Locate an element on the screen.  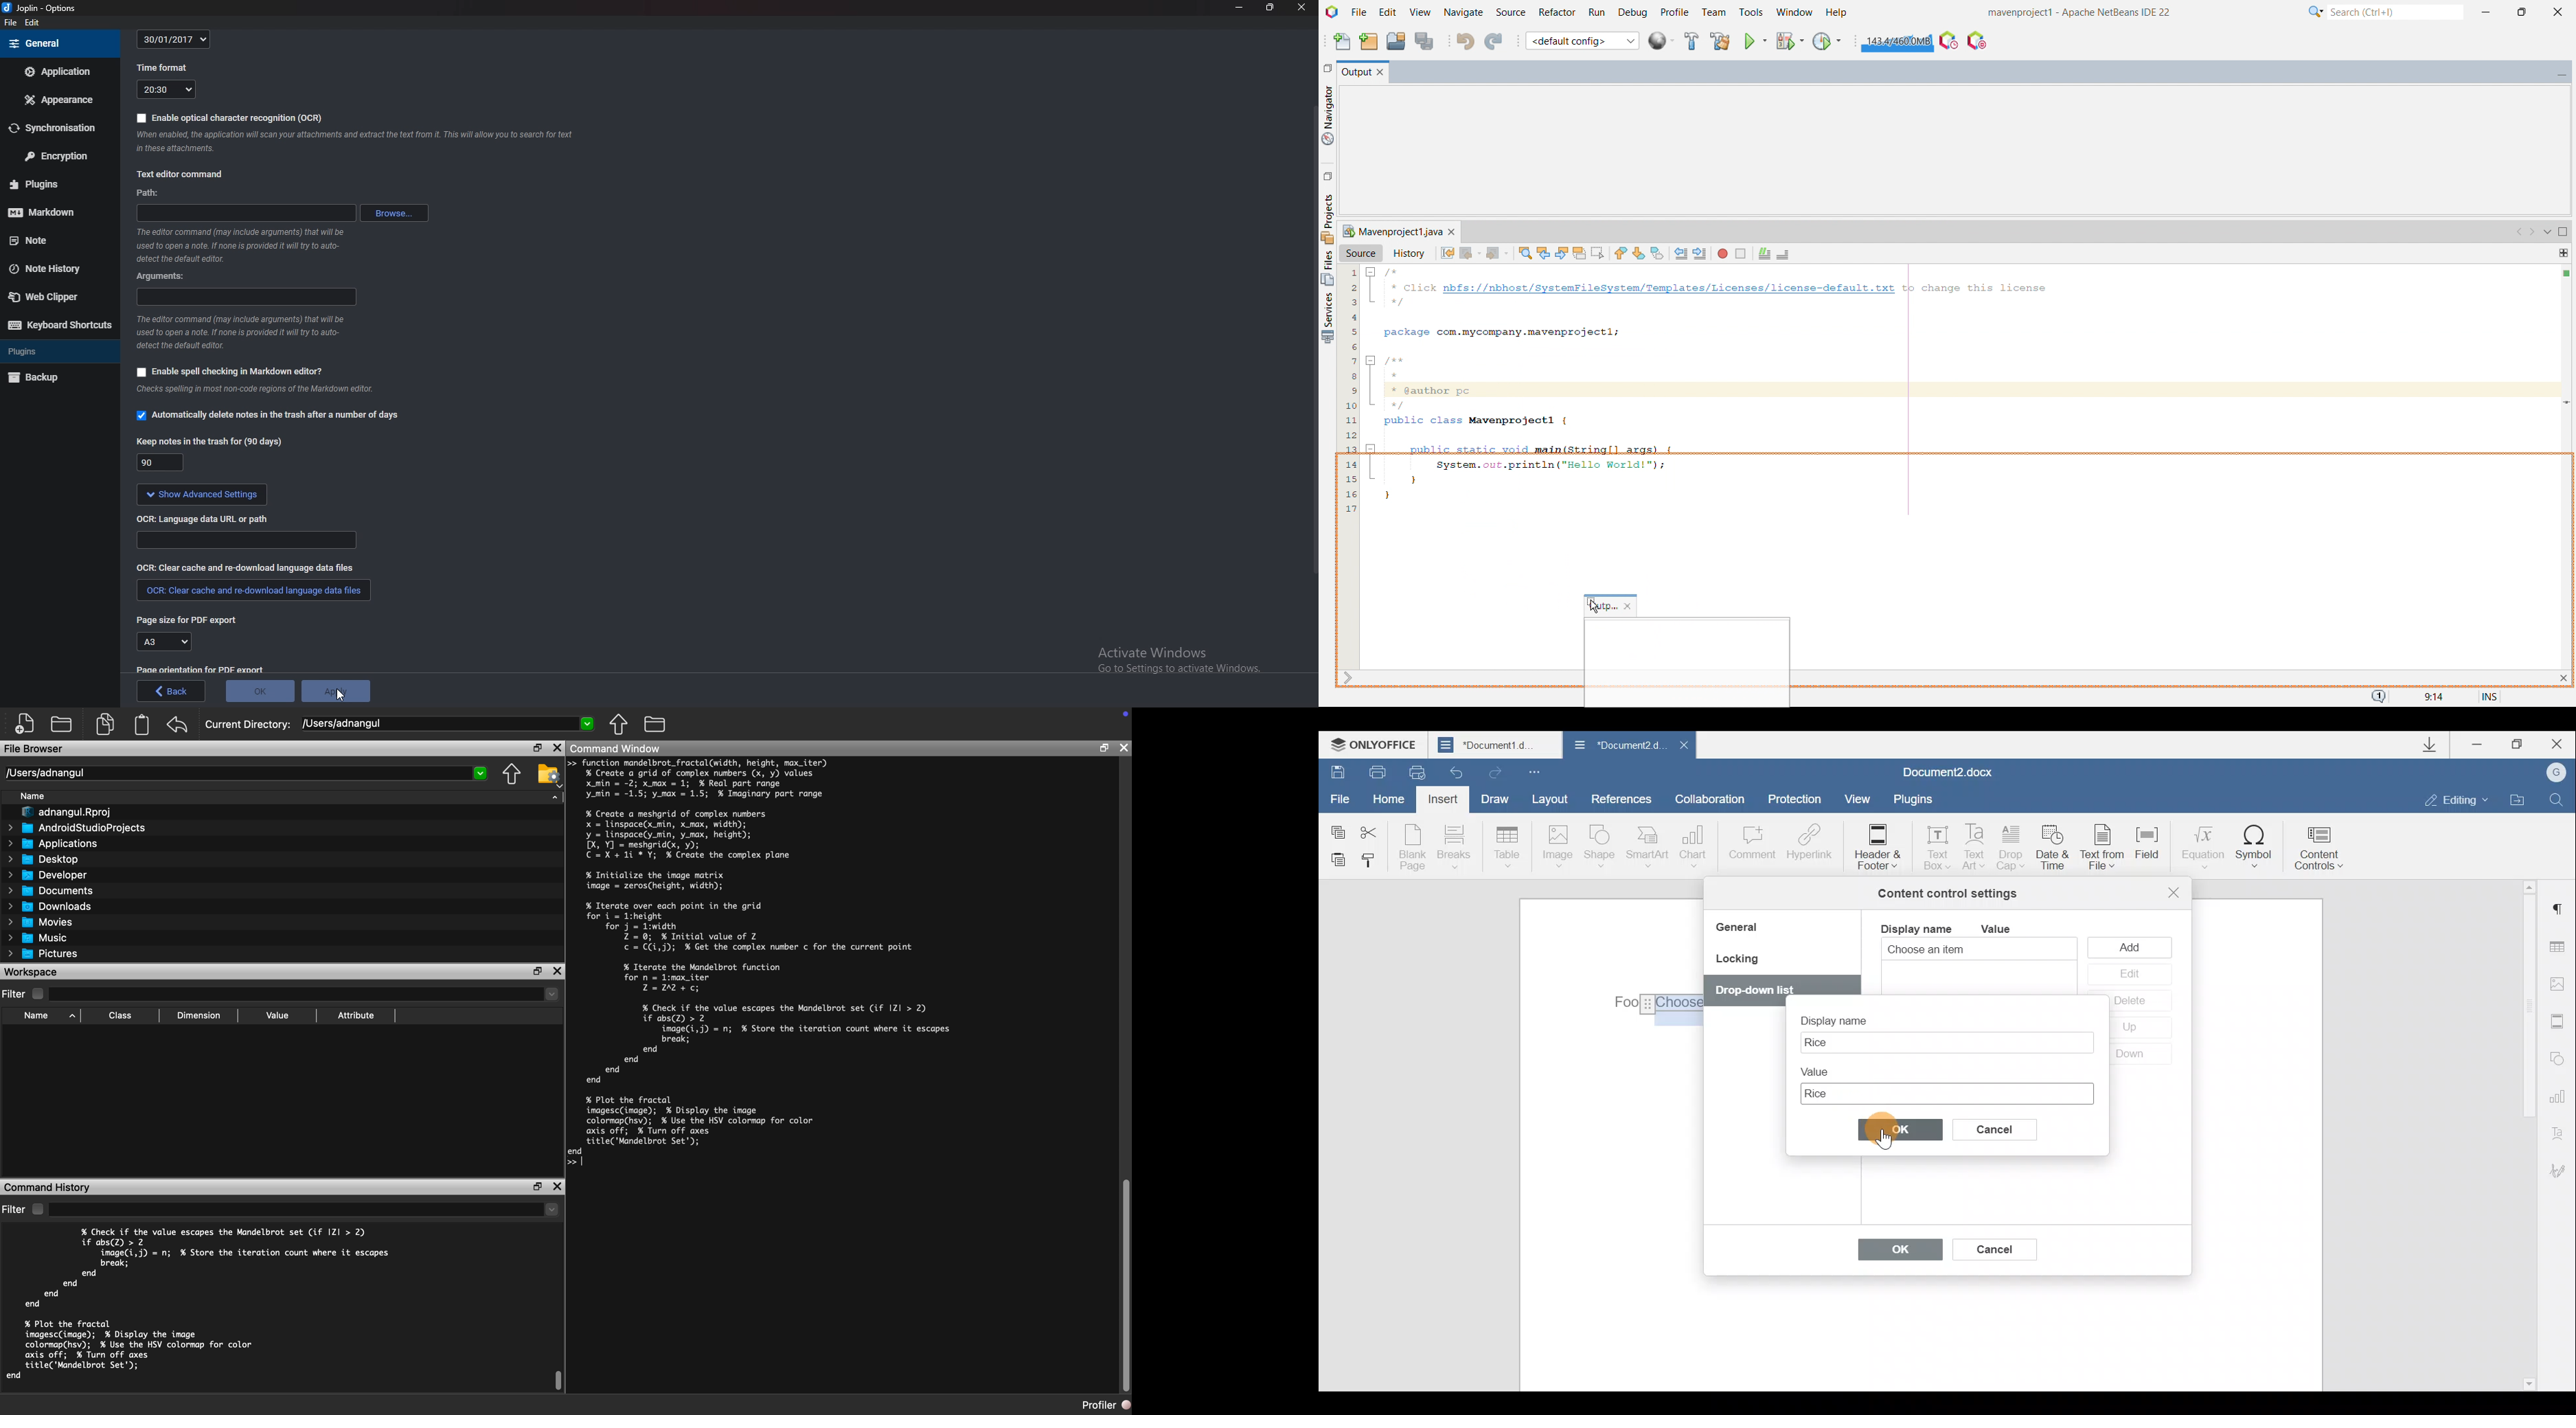
Table is located at coordinates (1508, 848).